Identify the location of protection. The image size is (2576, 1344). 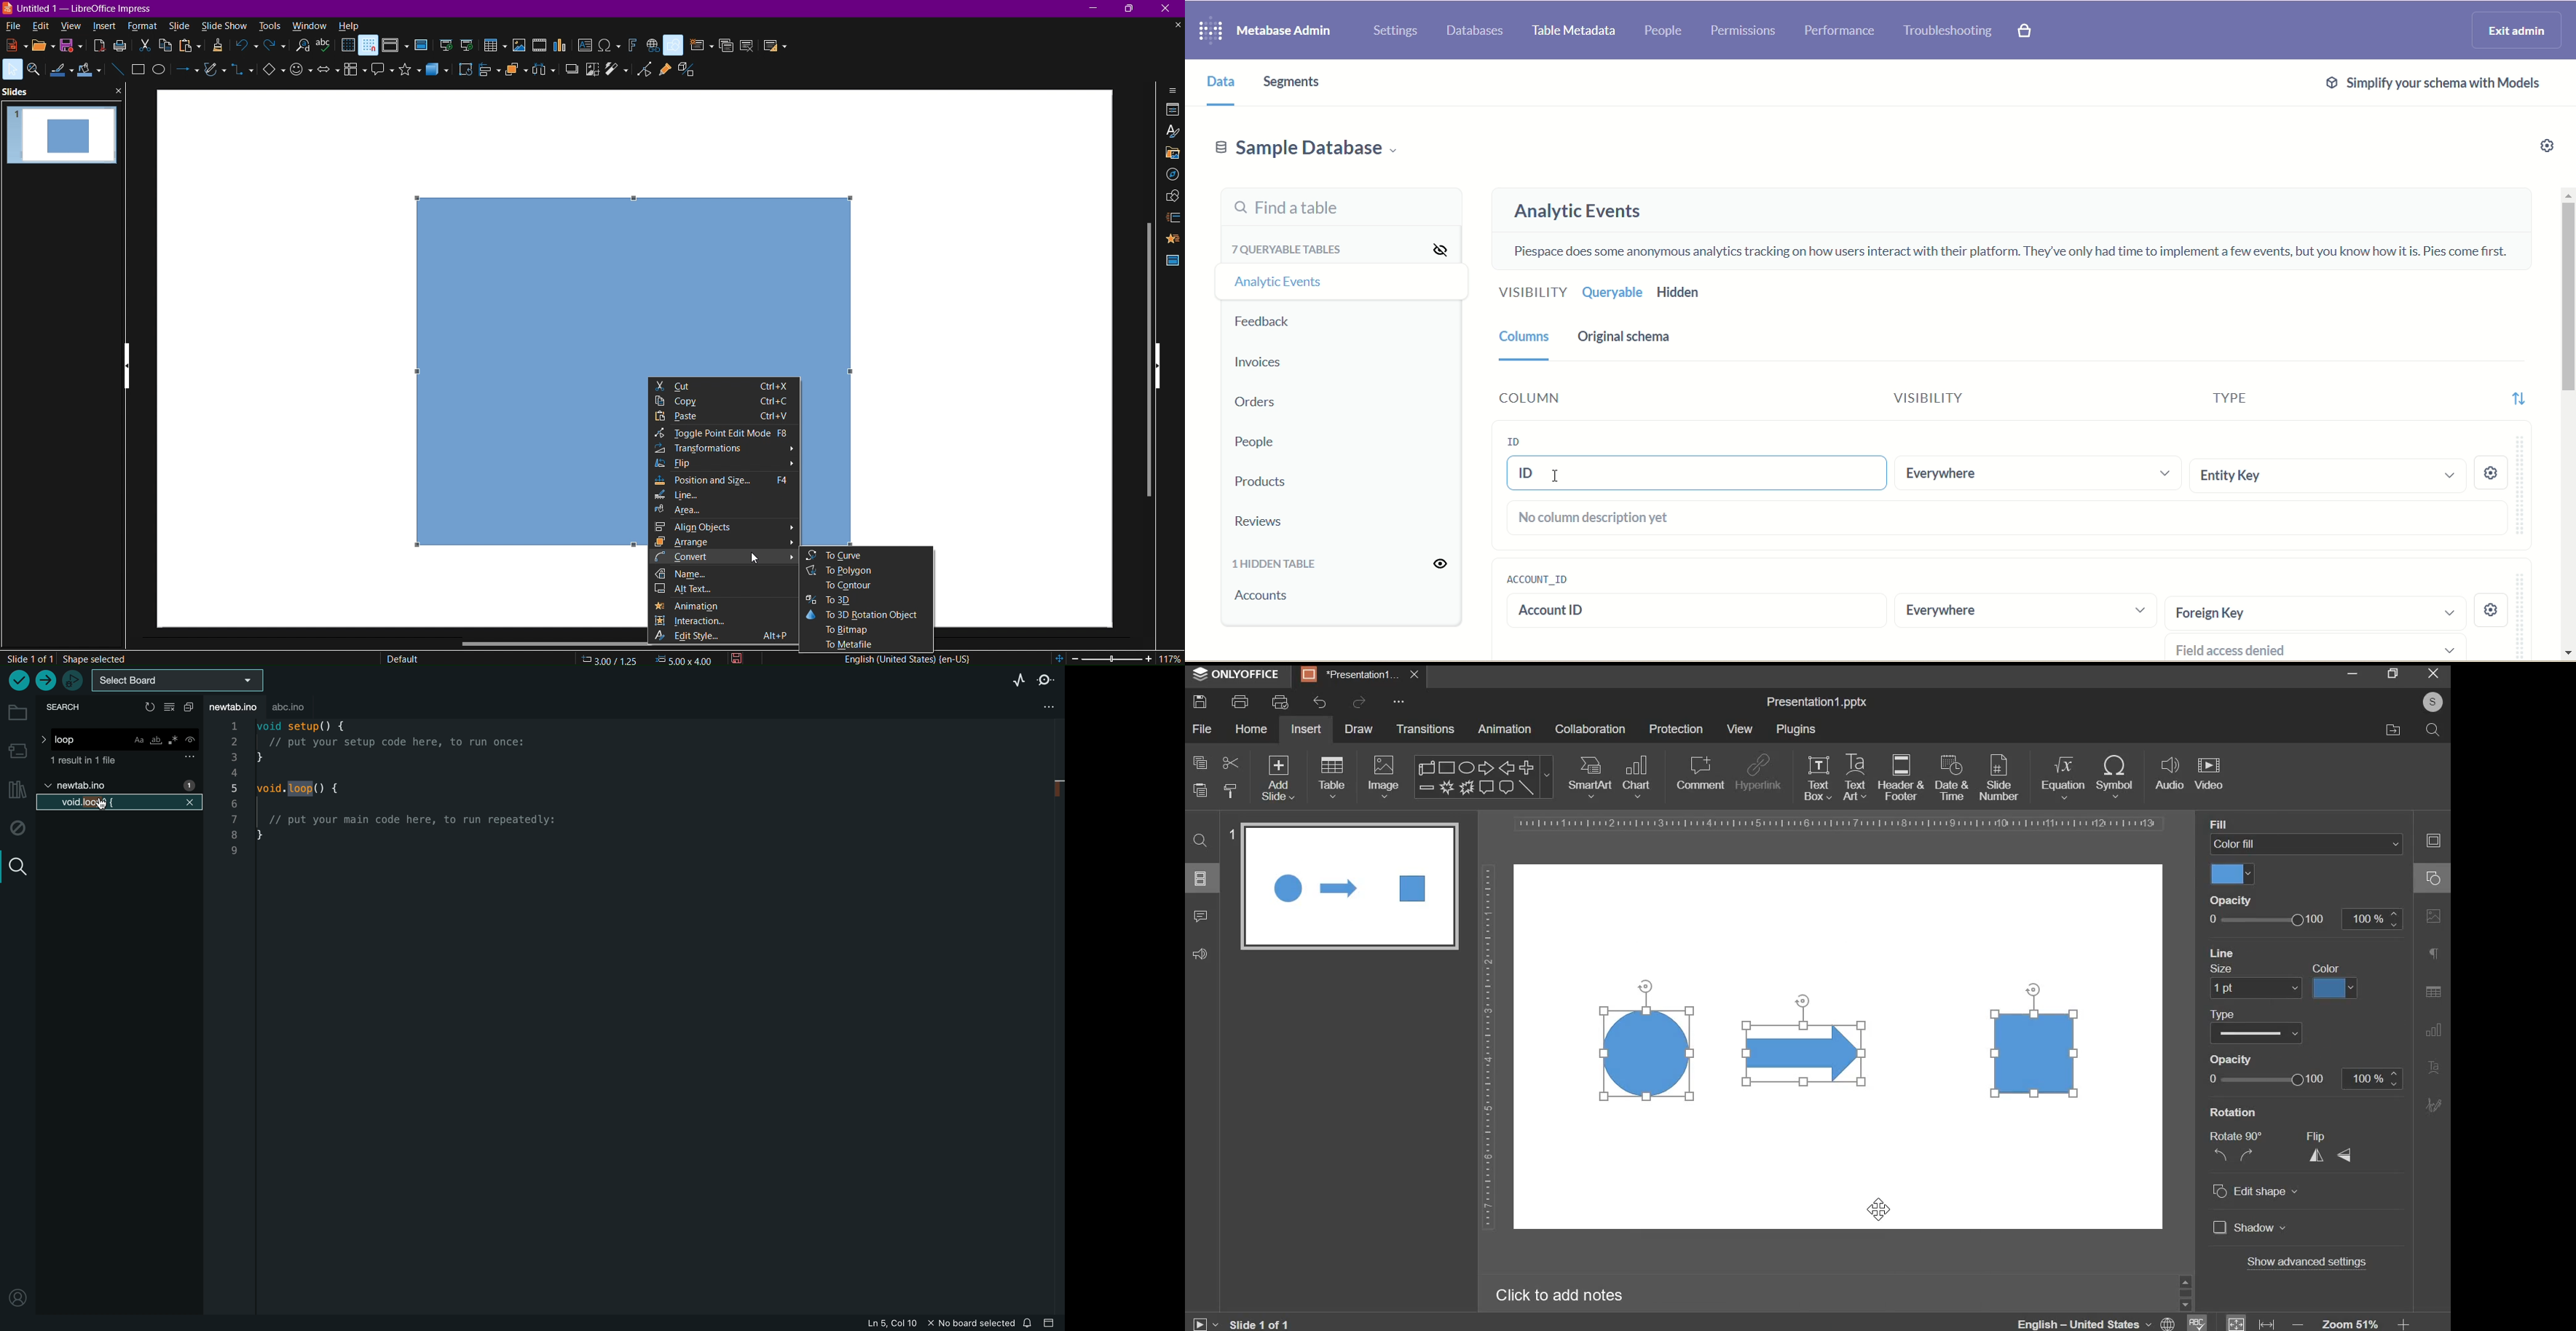
(1676, 728).